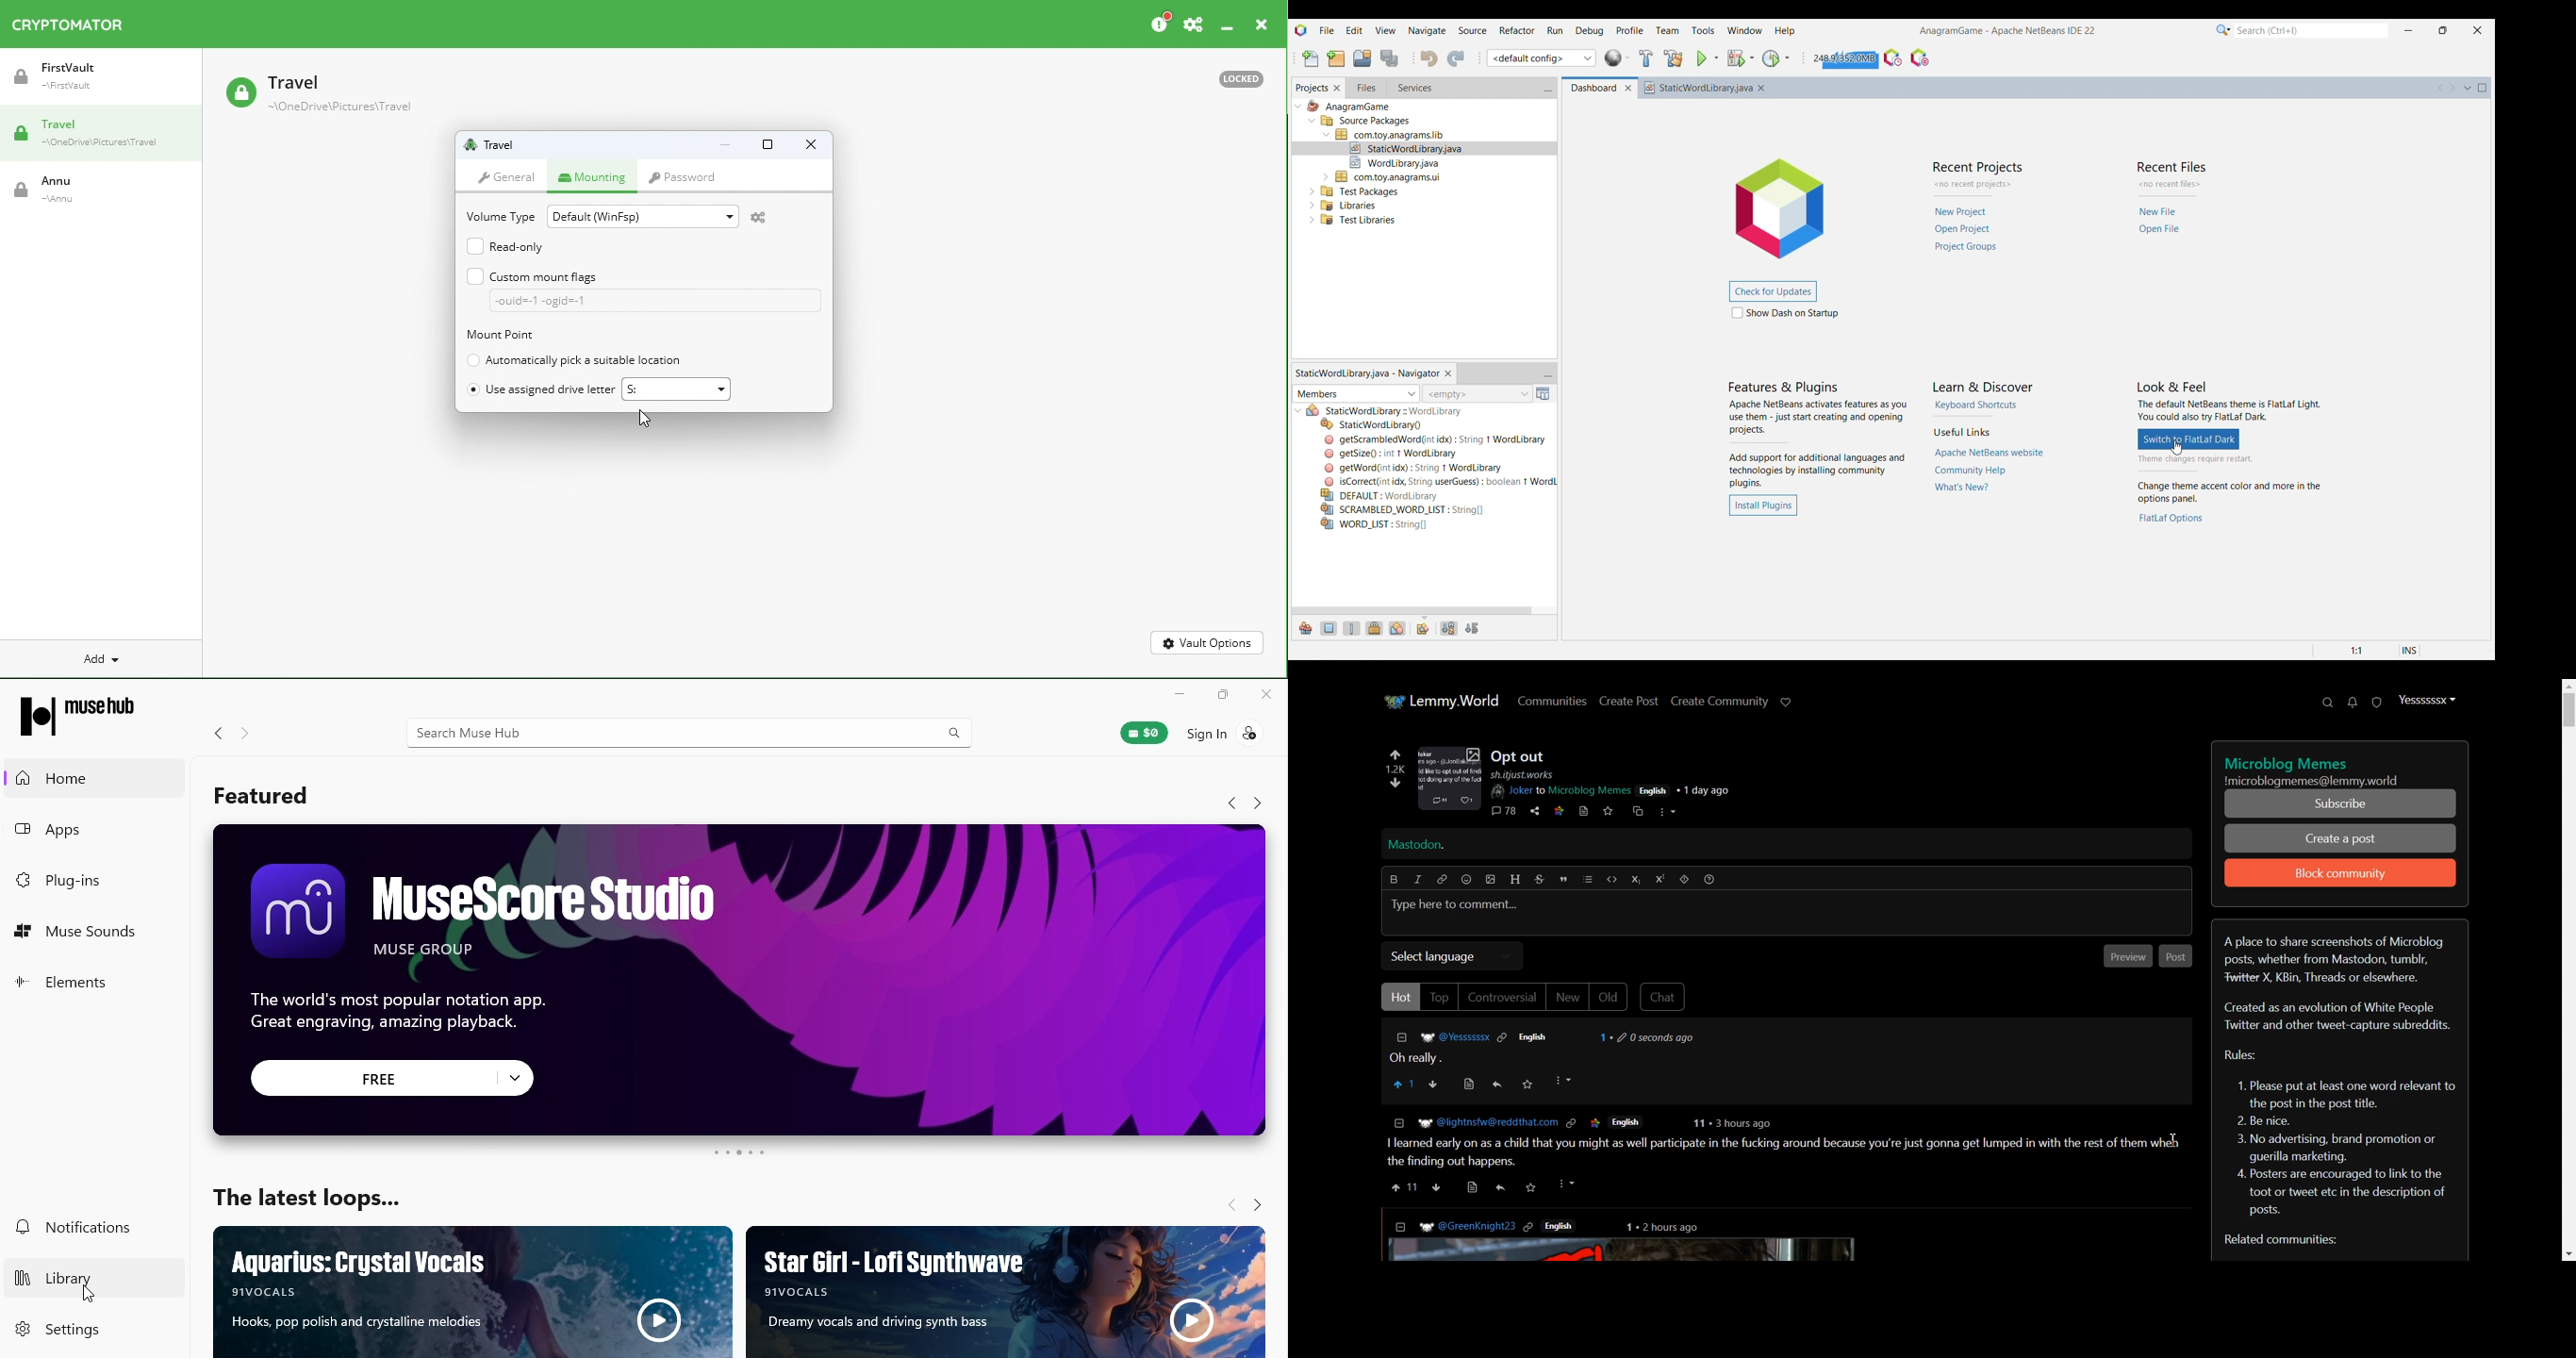 This screenshot has width=2576, height=1372. I want to click on Close current selection, so click(1448, 374).